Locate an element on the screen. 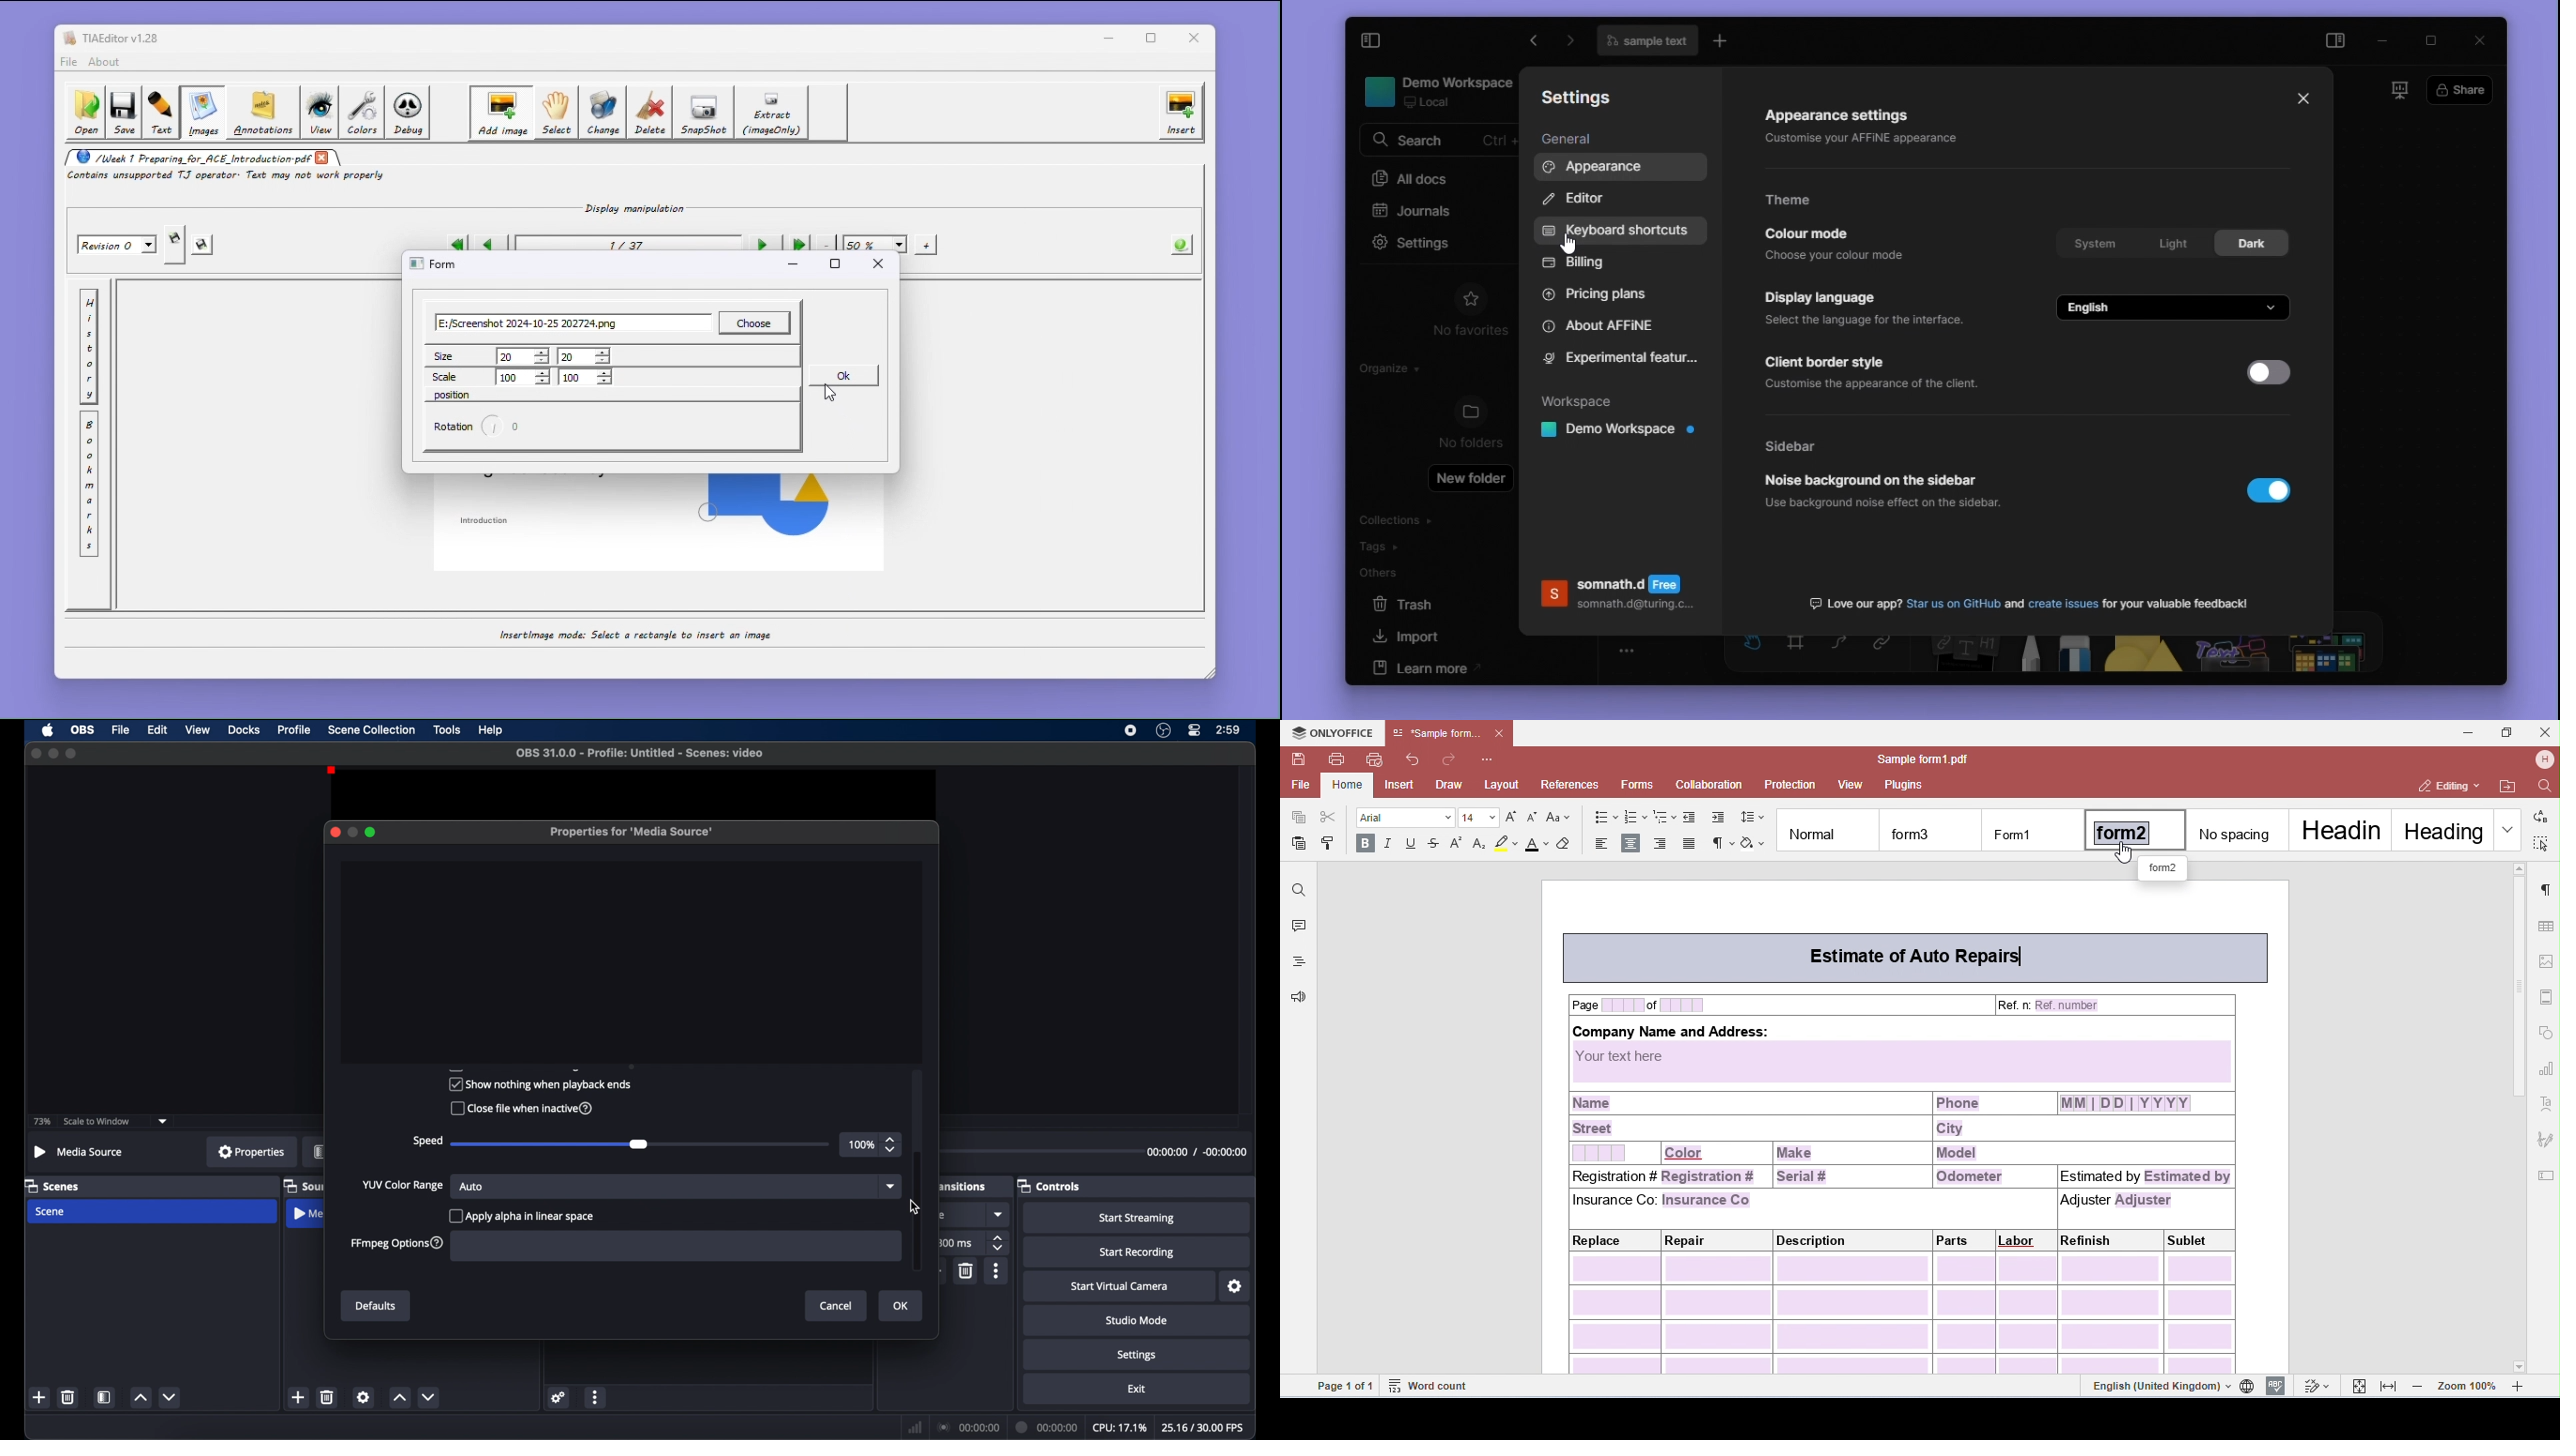 Image resolution: width=2576 pixels, height=1456 pixels. add is located at coordinates (935, 1271).